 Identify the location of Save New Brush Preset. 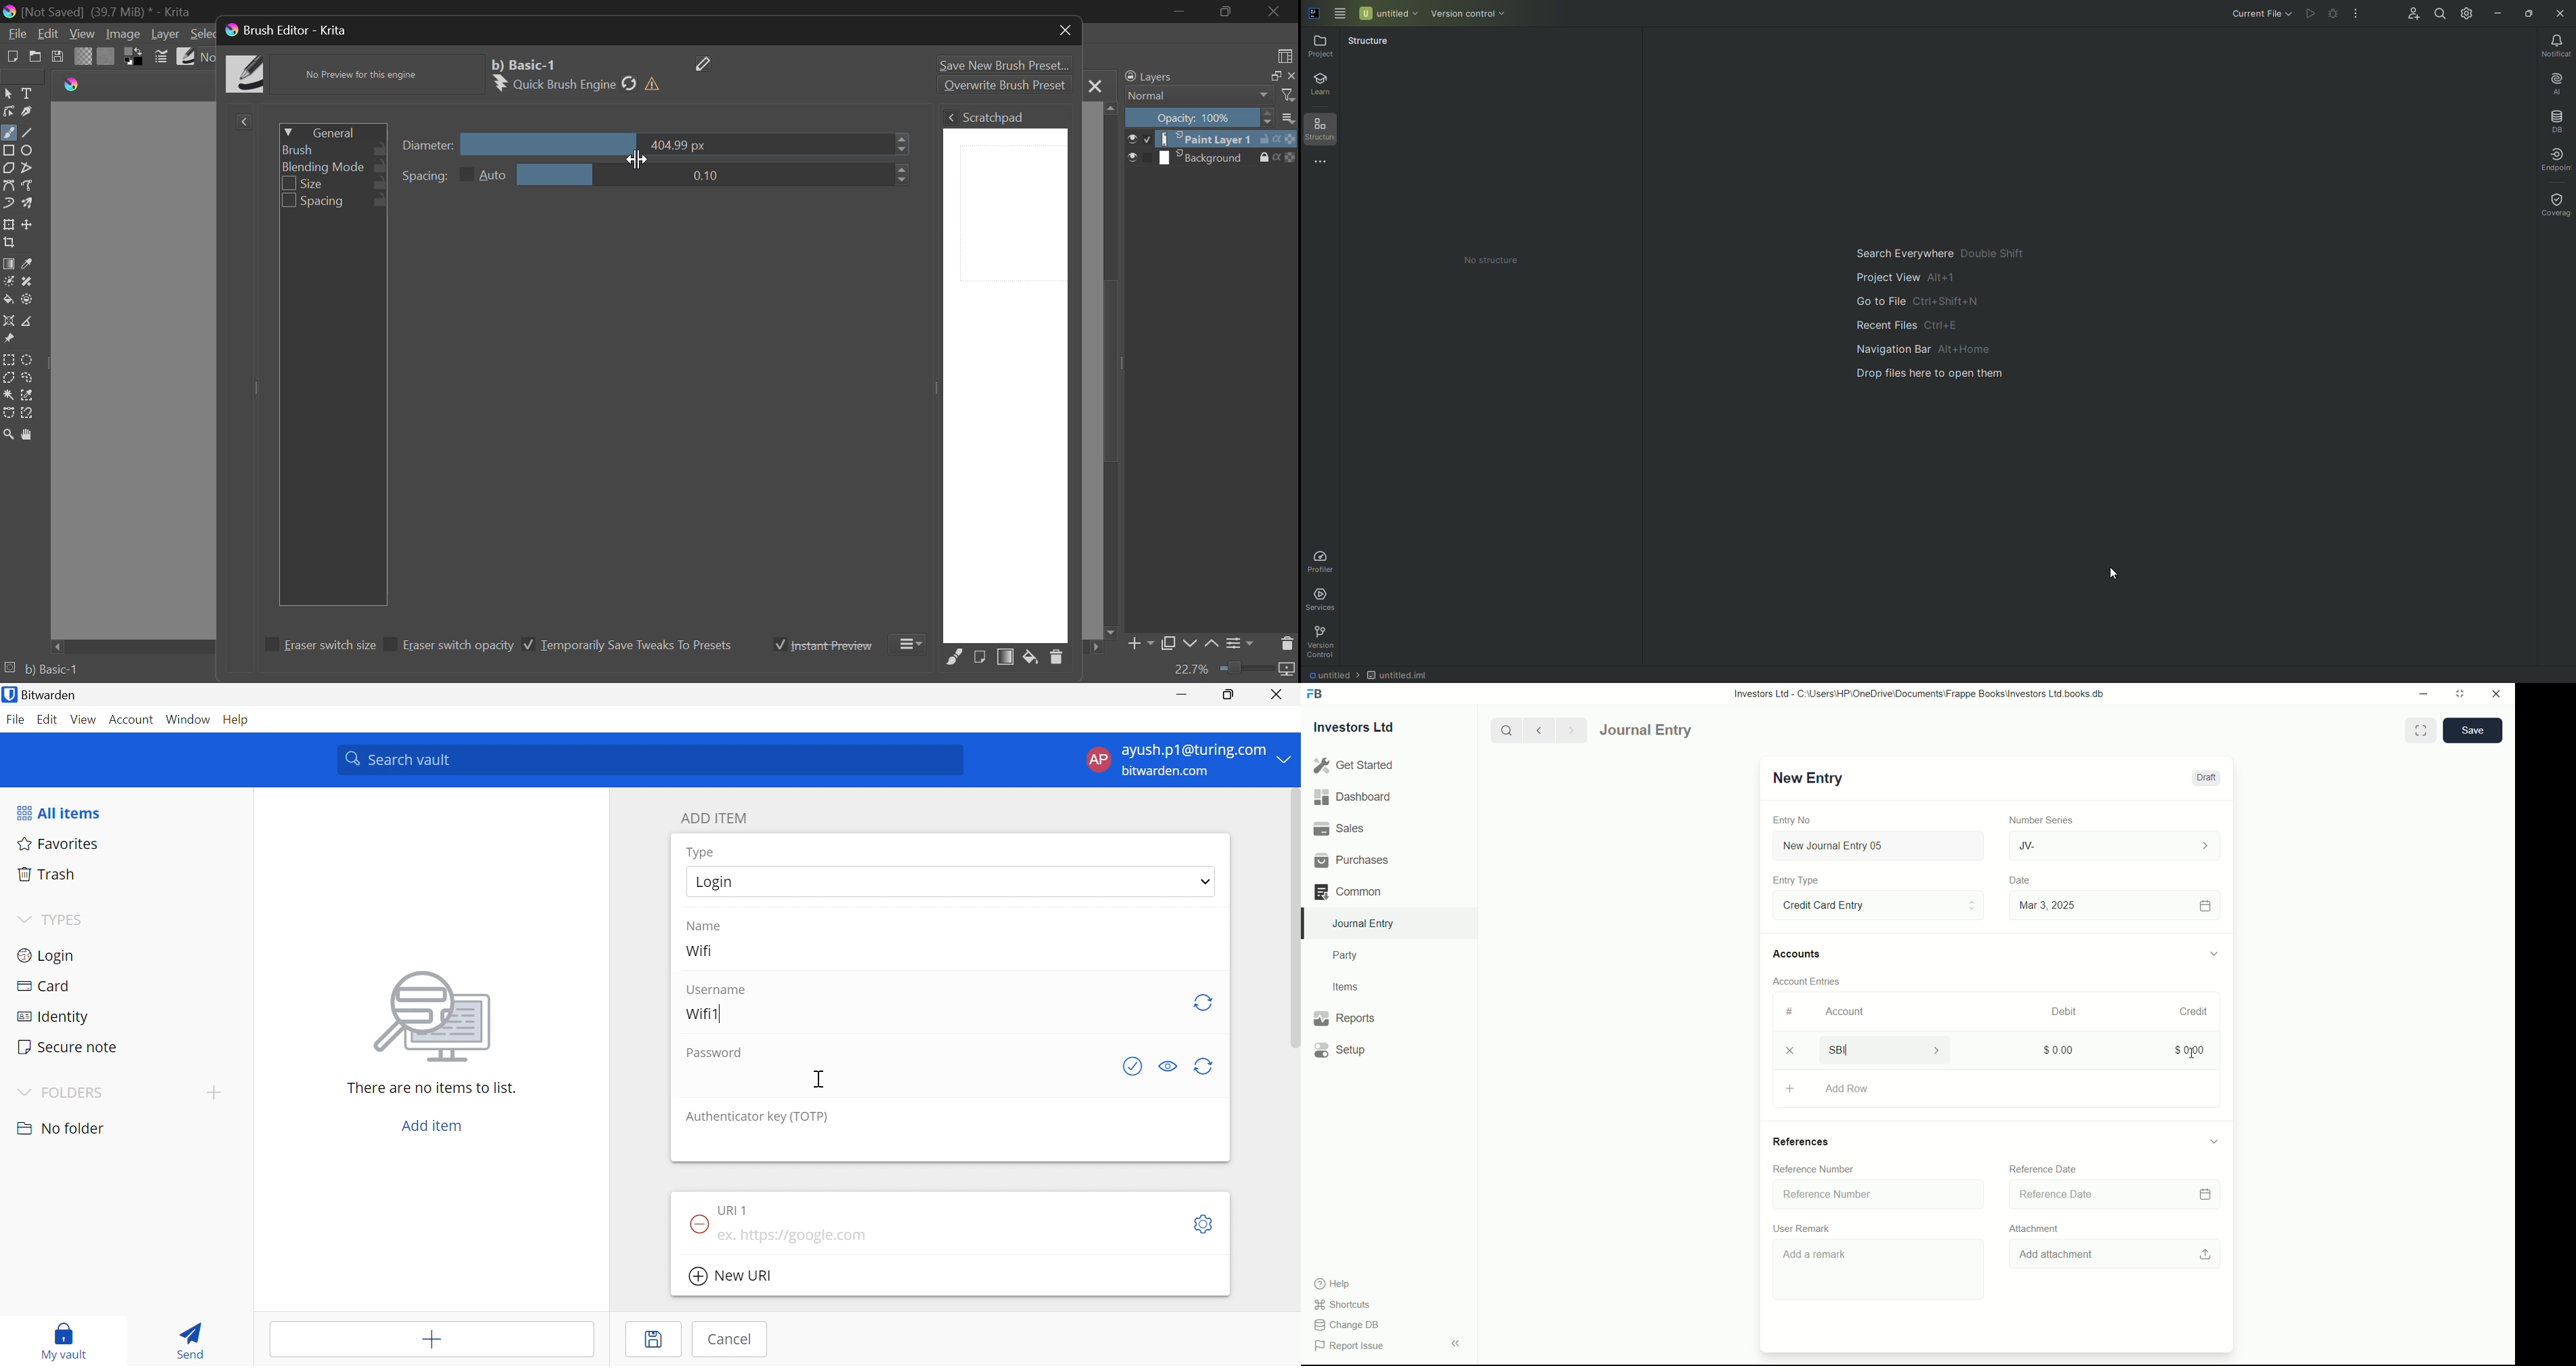
(1002, 63).